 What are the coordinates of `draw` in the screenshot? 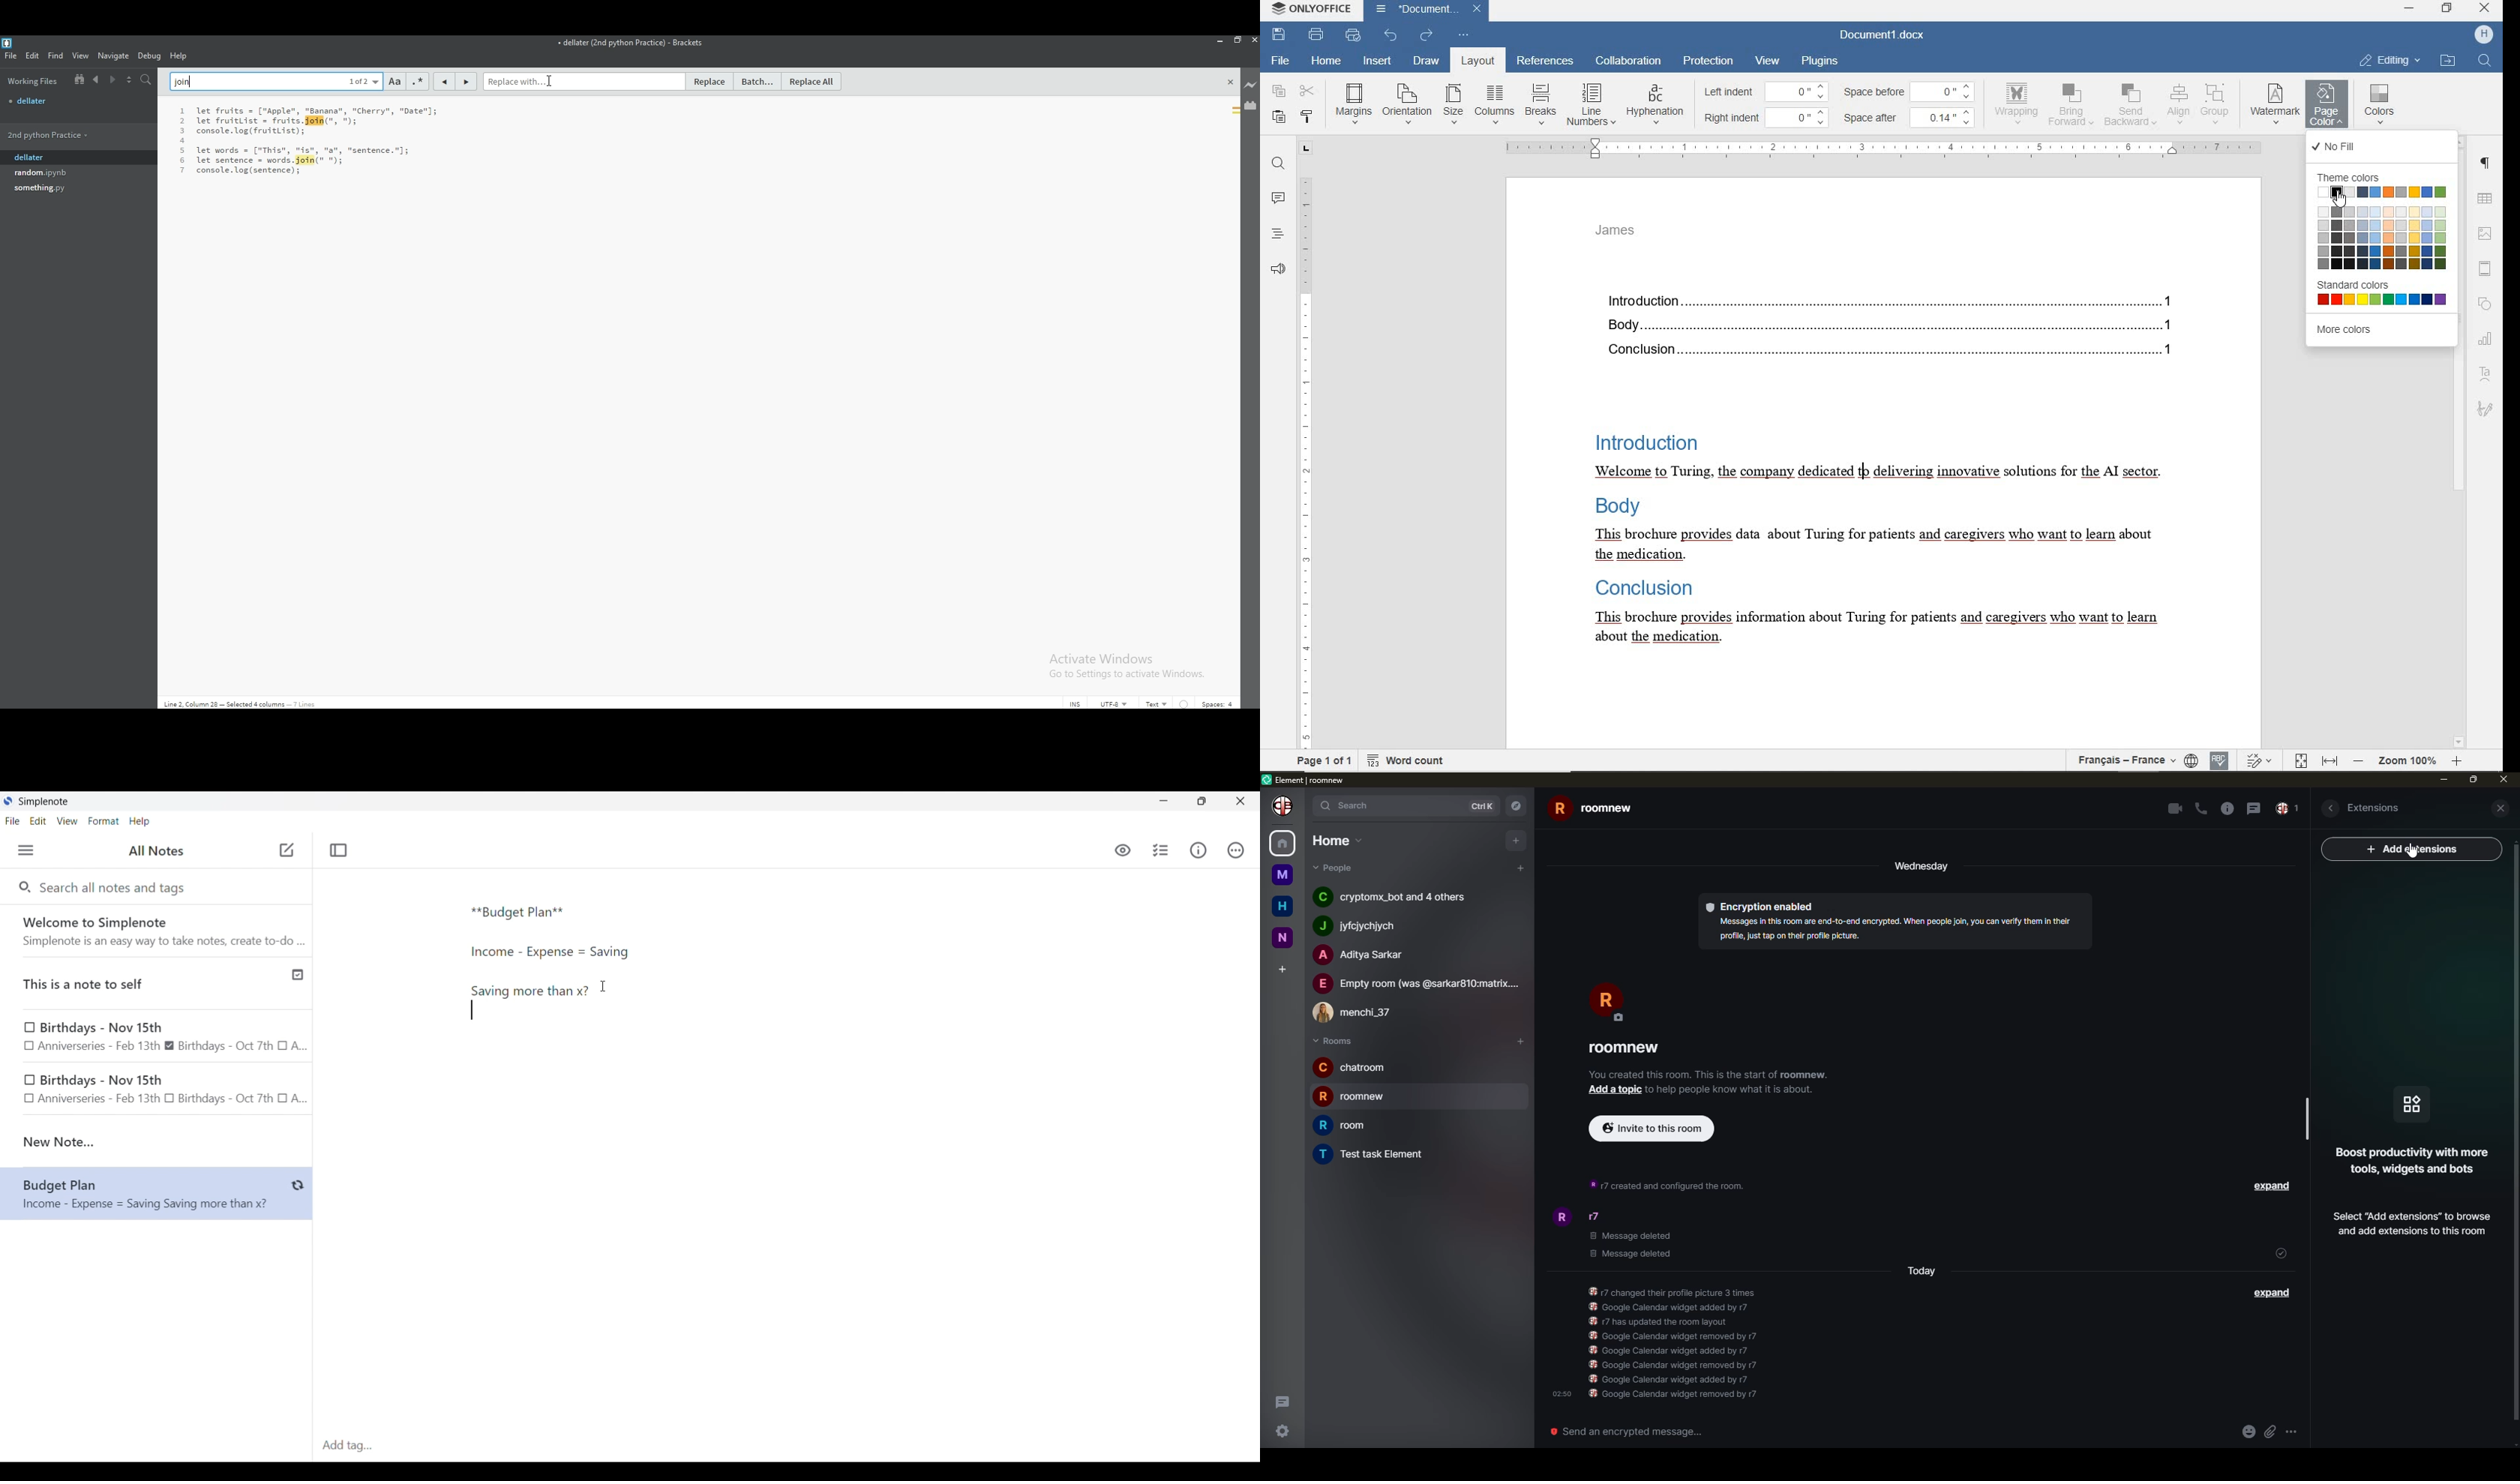 It's located at (1424, 60).